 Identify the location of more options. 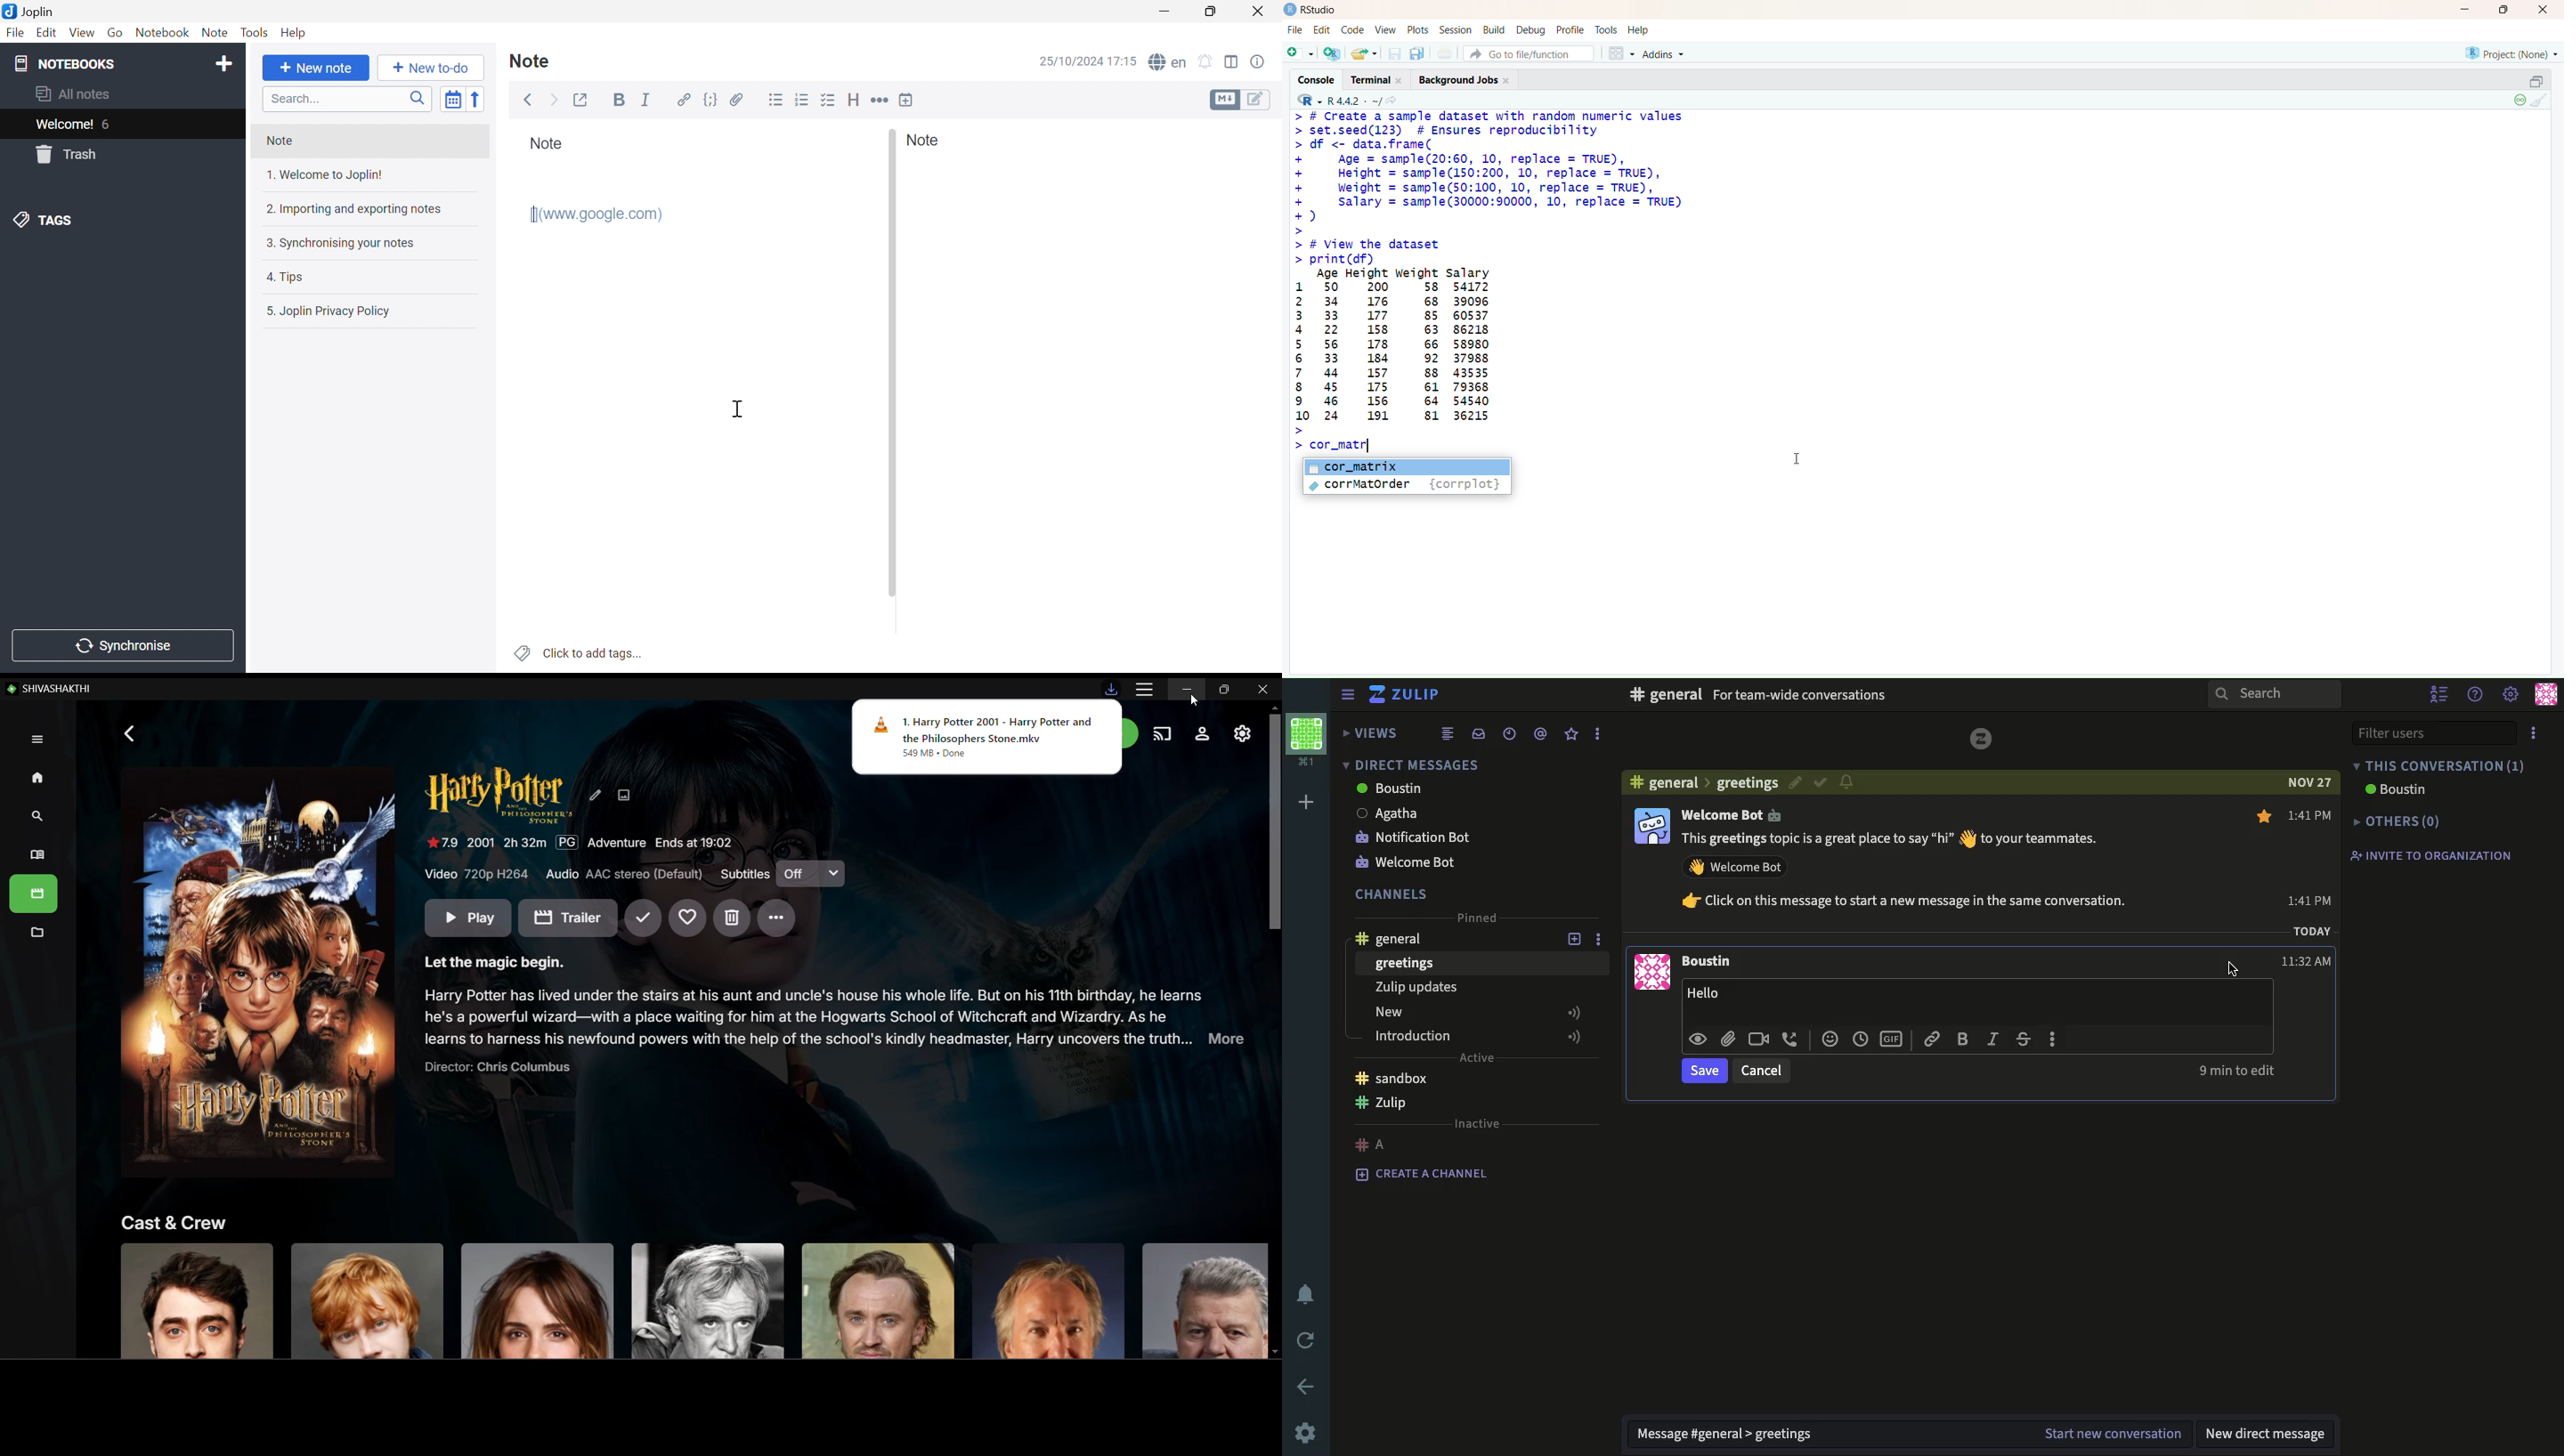
(2052, 1039).